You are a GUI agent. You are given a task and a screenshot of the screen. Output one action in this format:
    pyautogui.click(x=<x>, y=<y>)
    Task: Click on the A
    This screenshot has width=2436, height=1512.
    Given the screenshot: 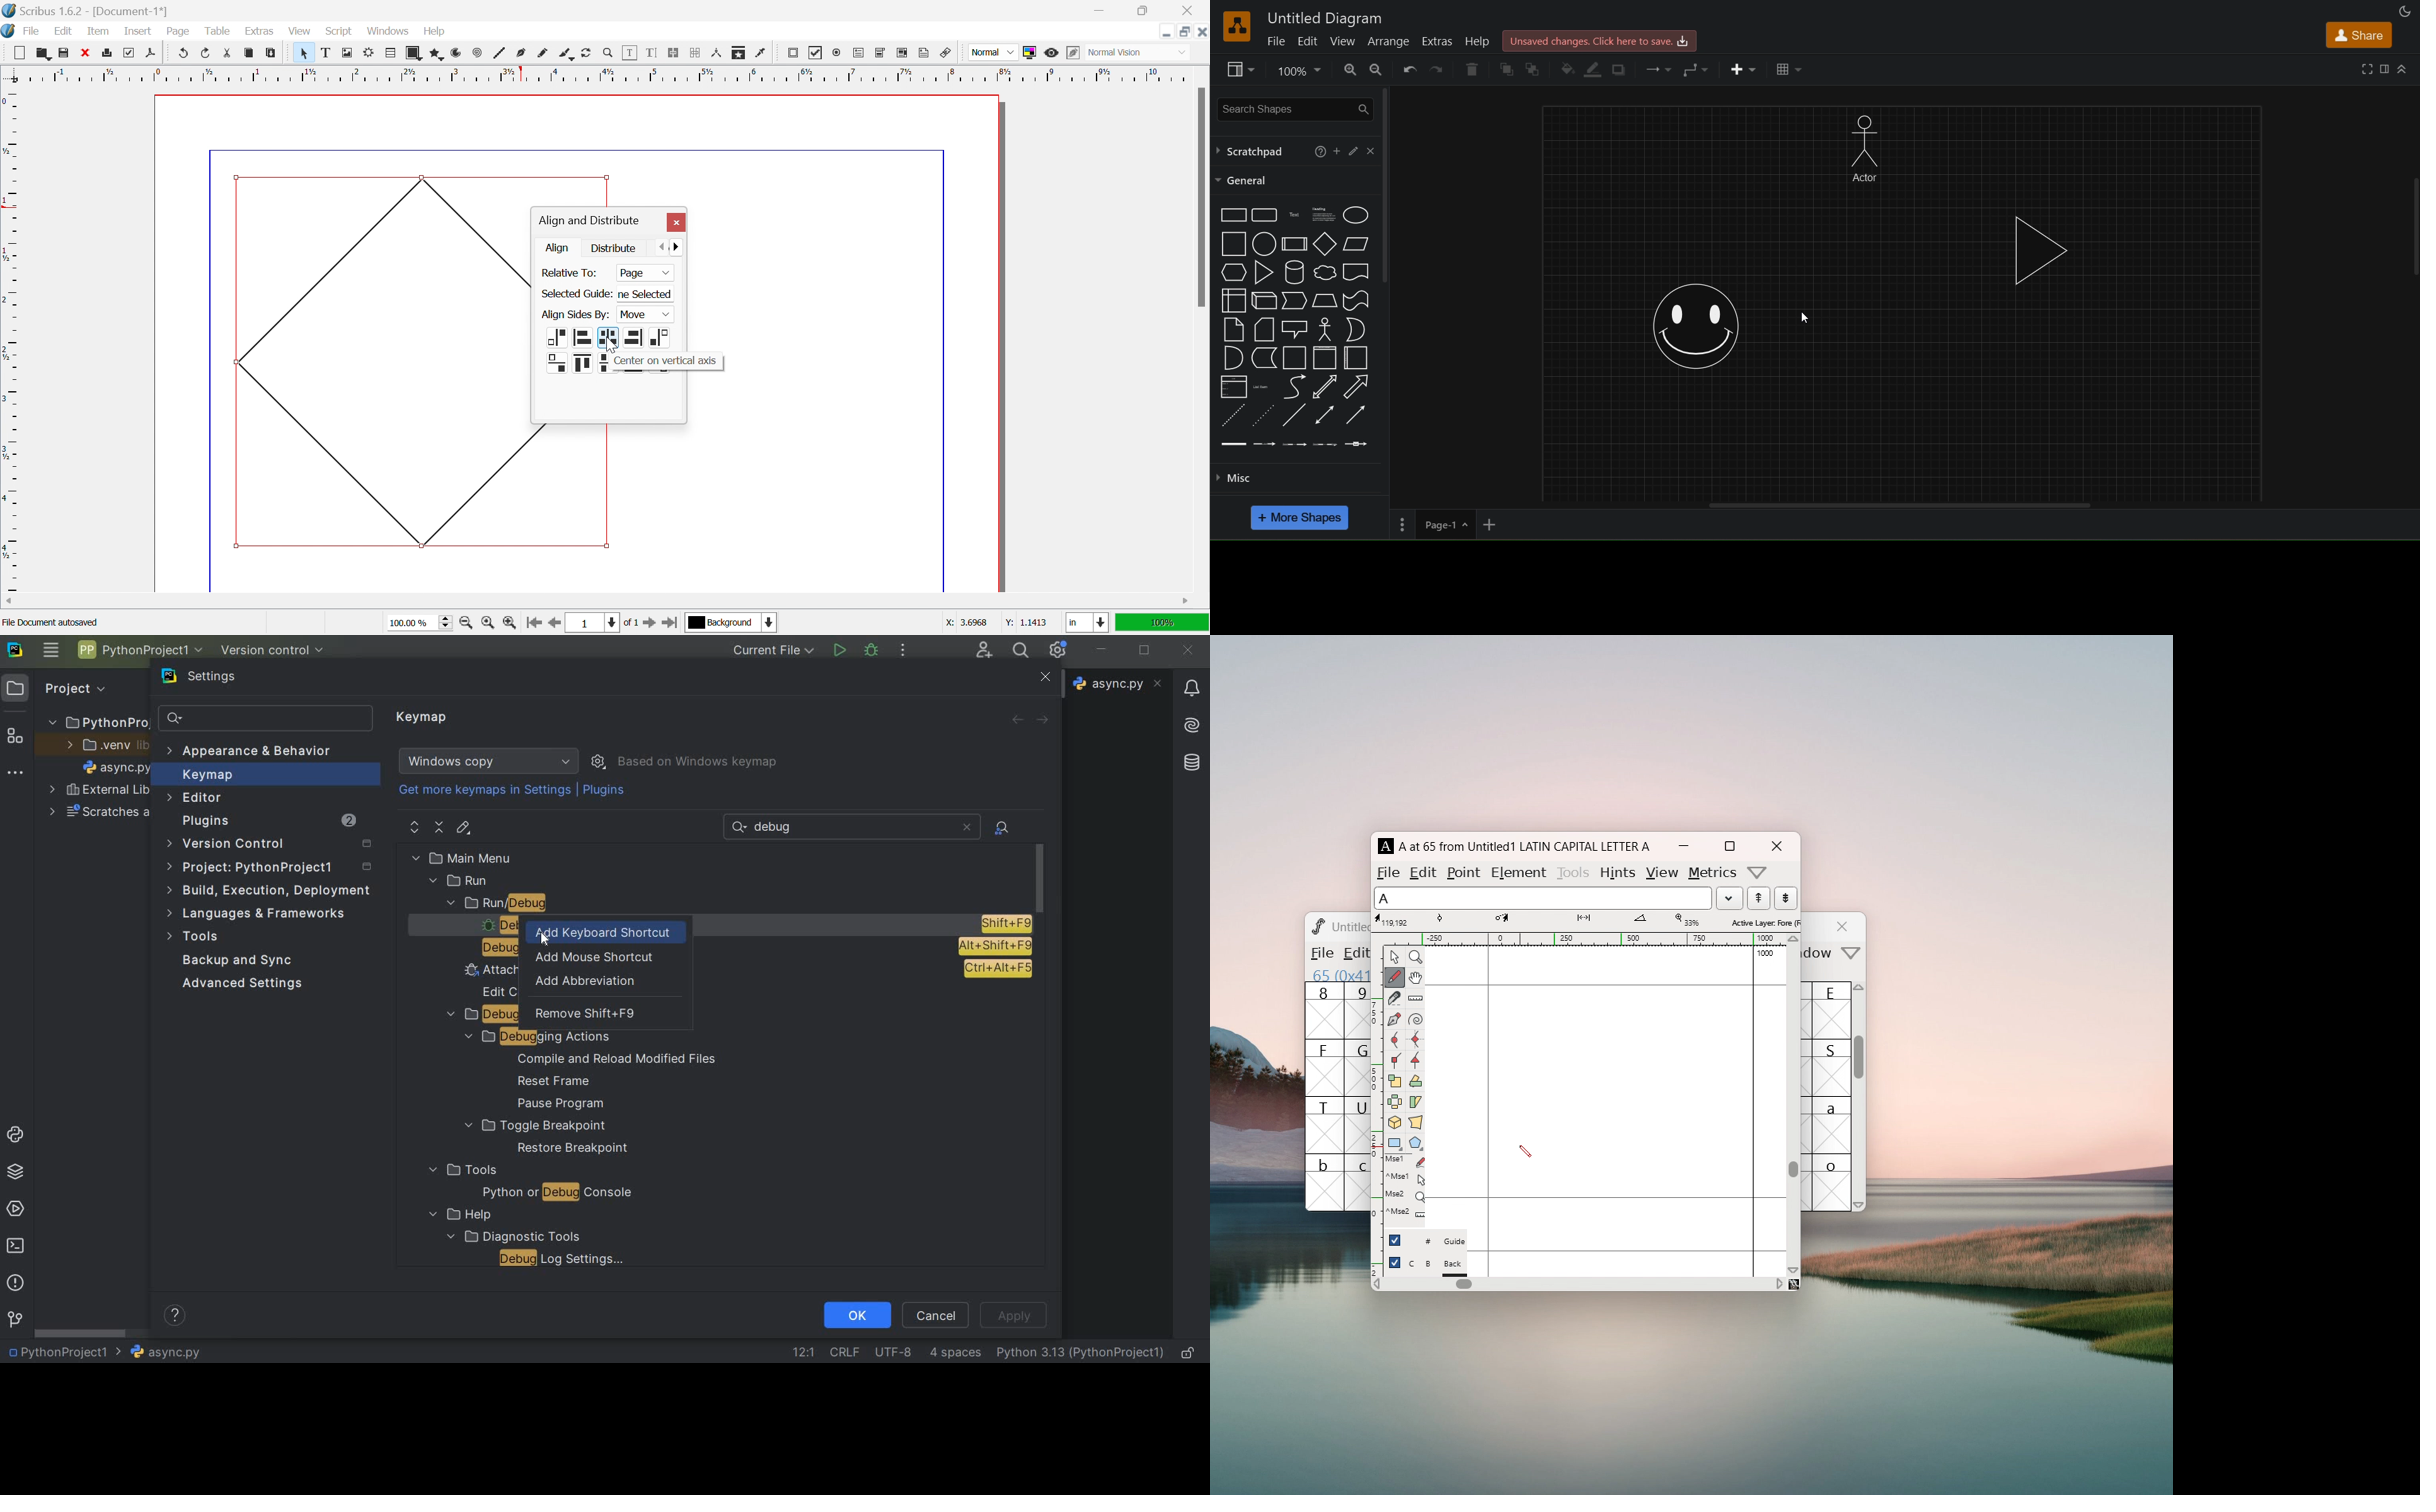 What is the action you would take?
    pyautogui.click(x=1387, y=846)
    